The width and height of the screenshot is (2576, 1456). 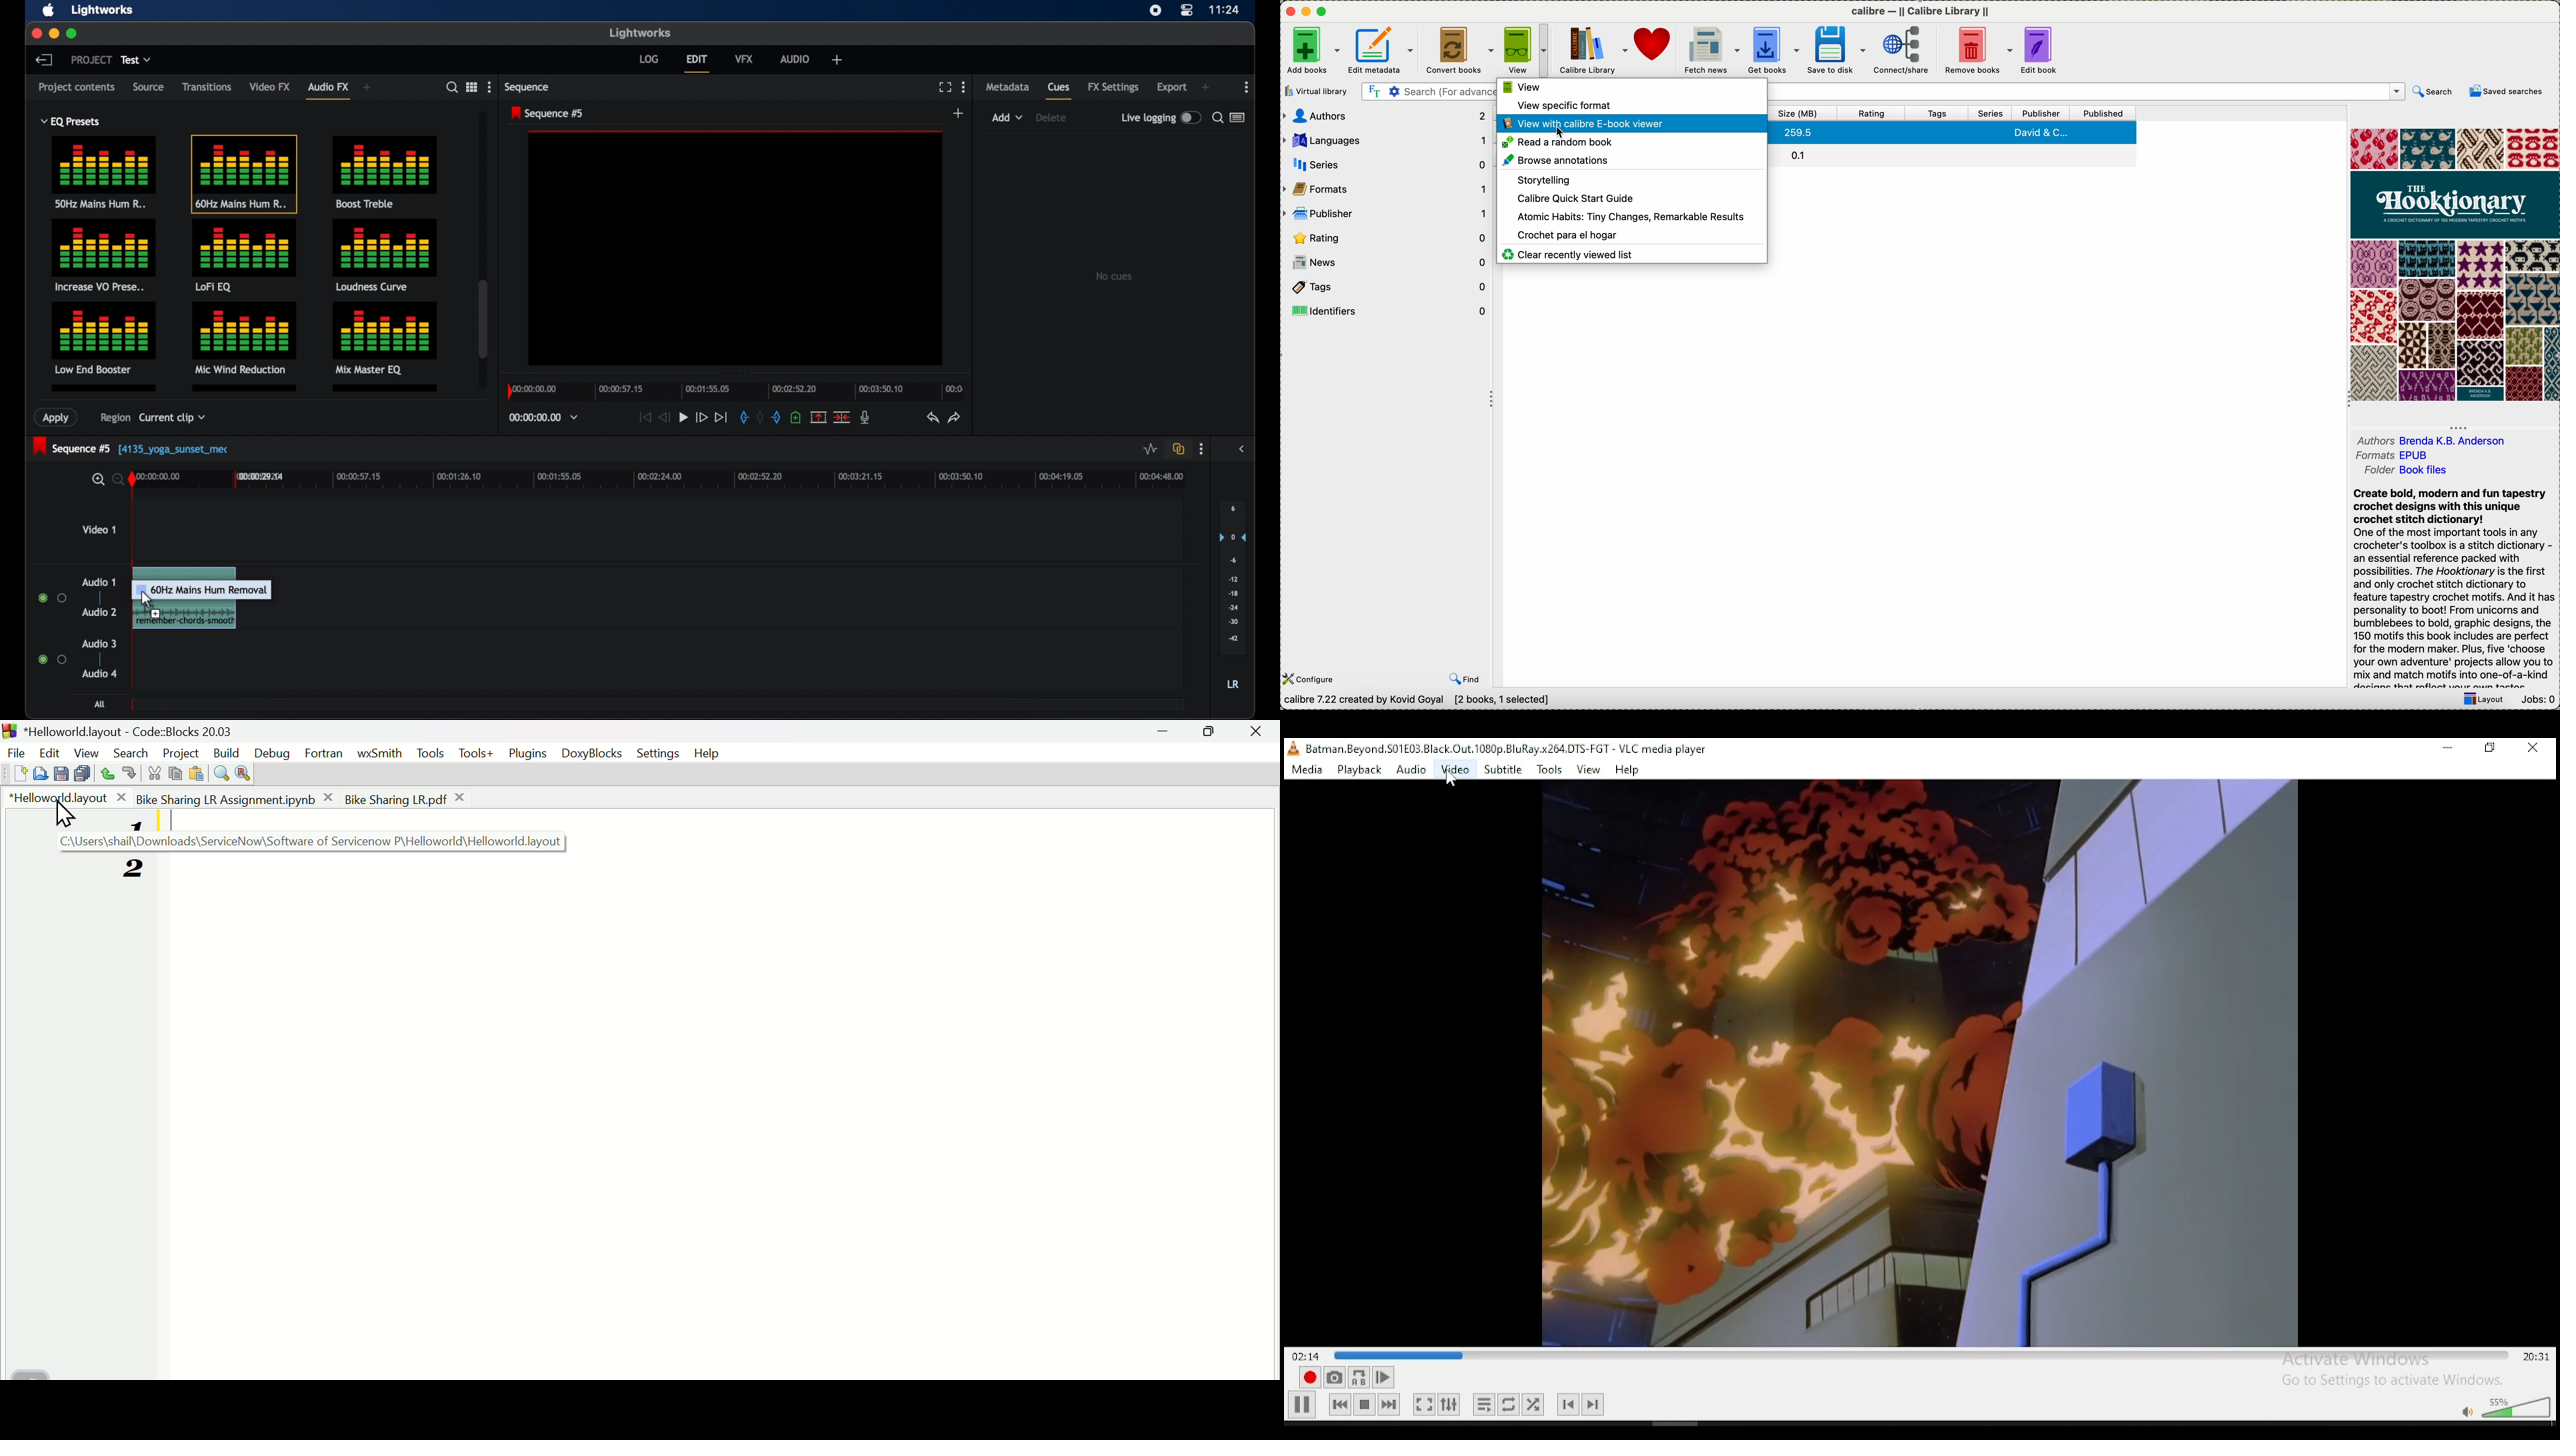 What do you see at coordinates (671, 481) in the screenshot?
I see `timeline scale` at bounding box center [671, 481].